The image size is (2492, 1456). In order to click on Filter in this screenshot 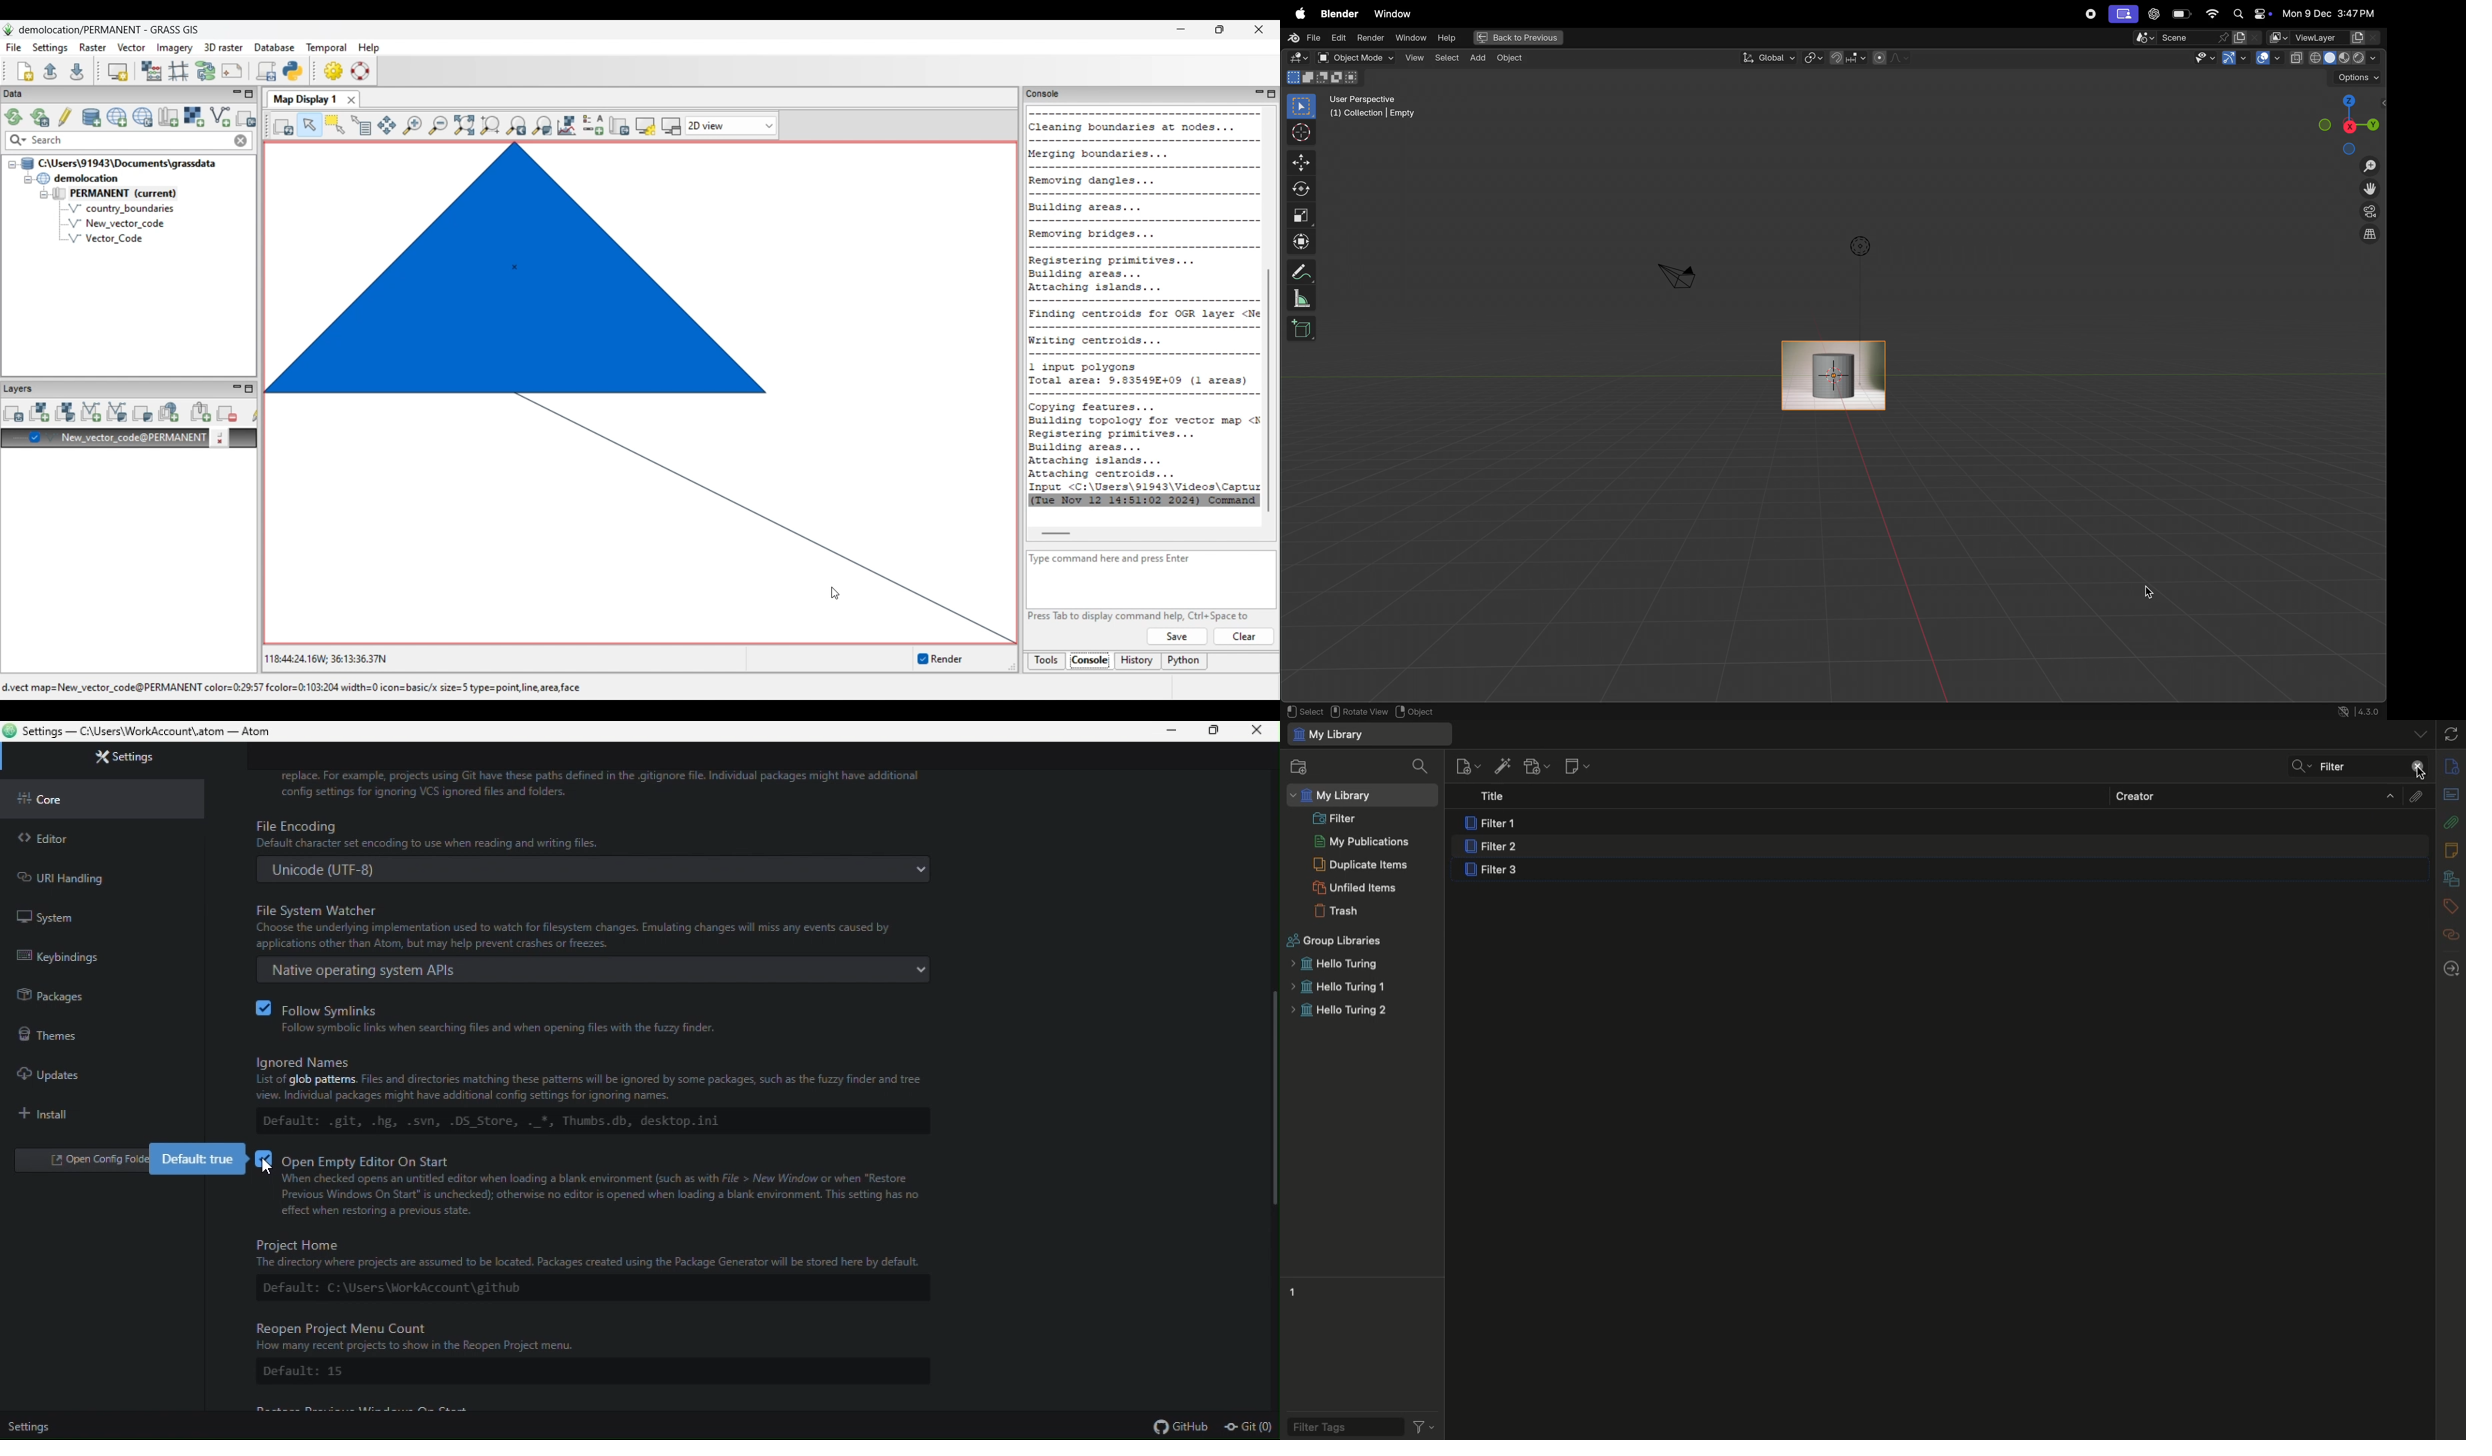, I will do `click(1335, 817)`.